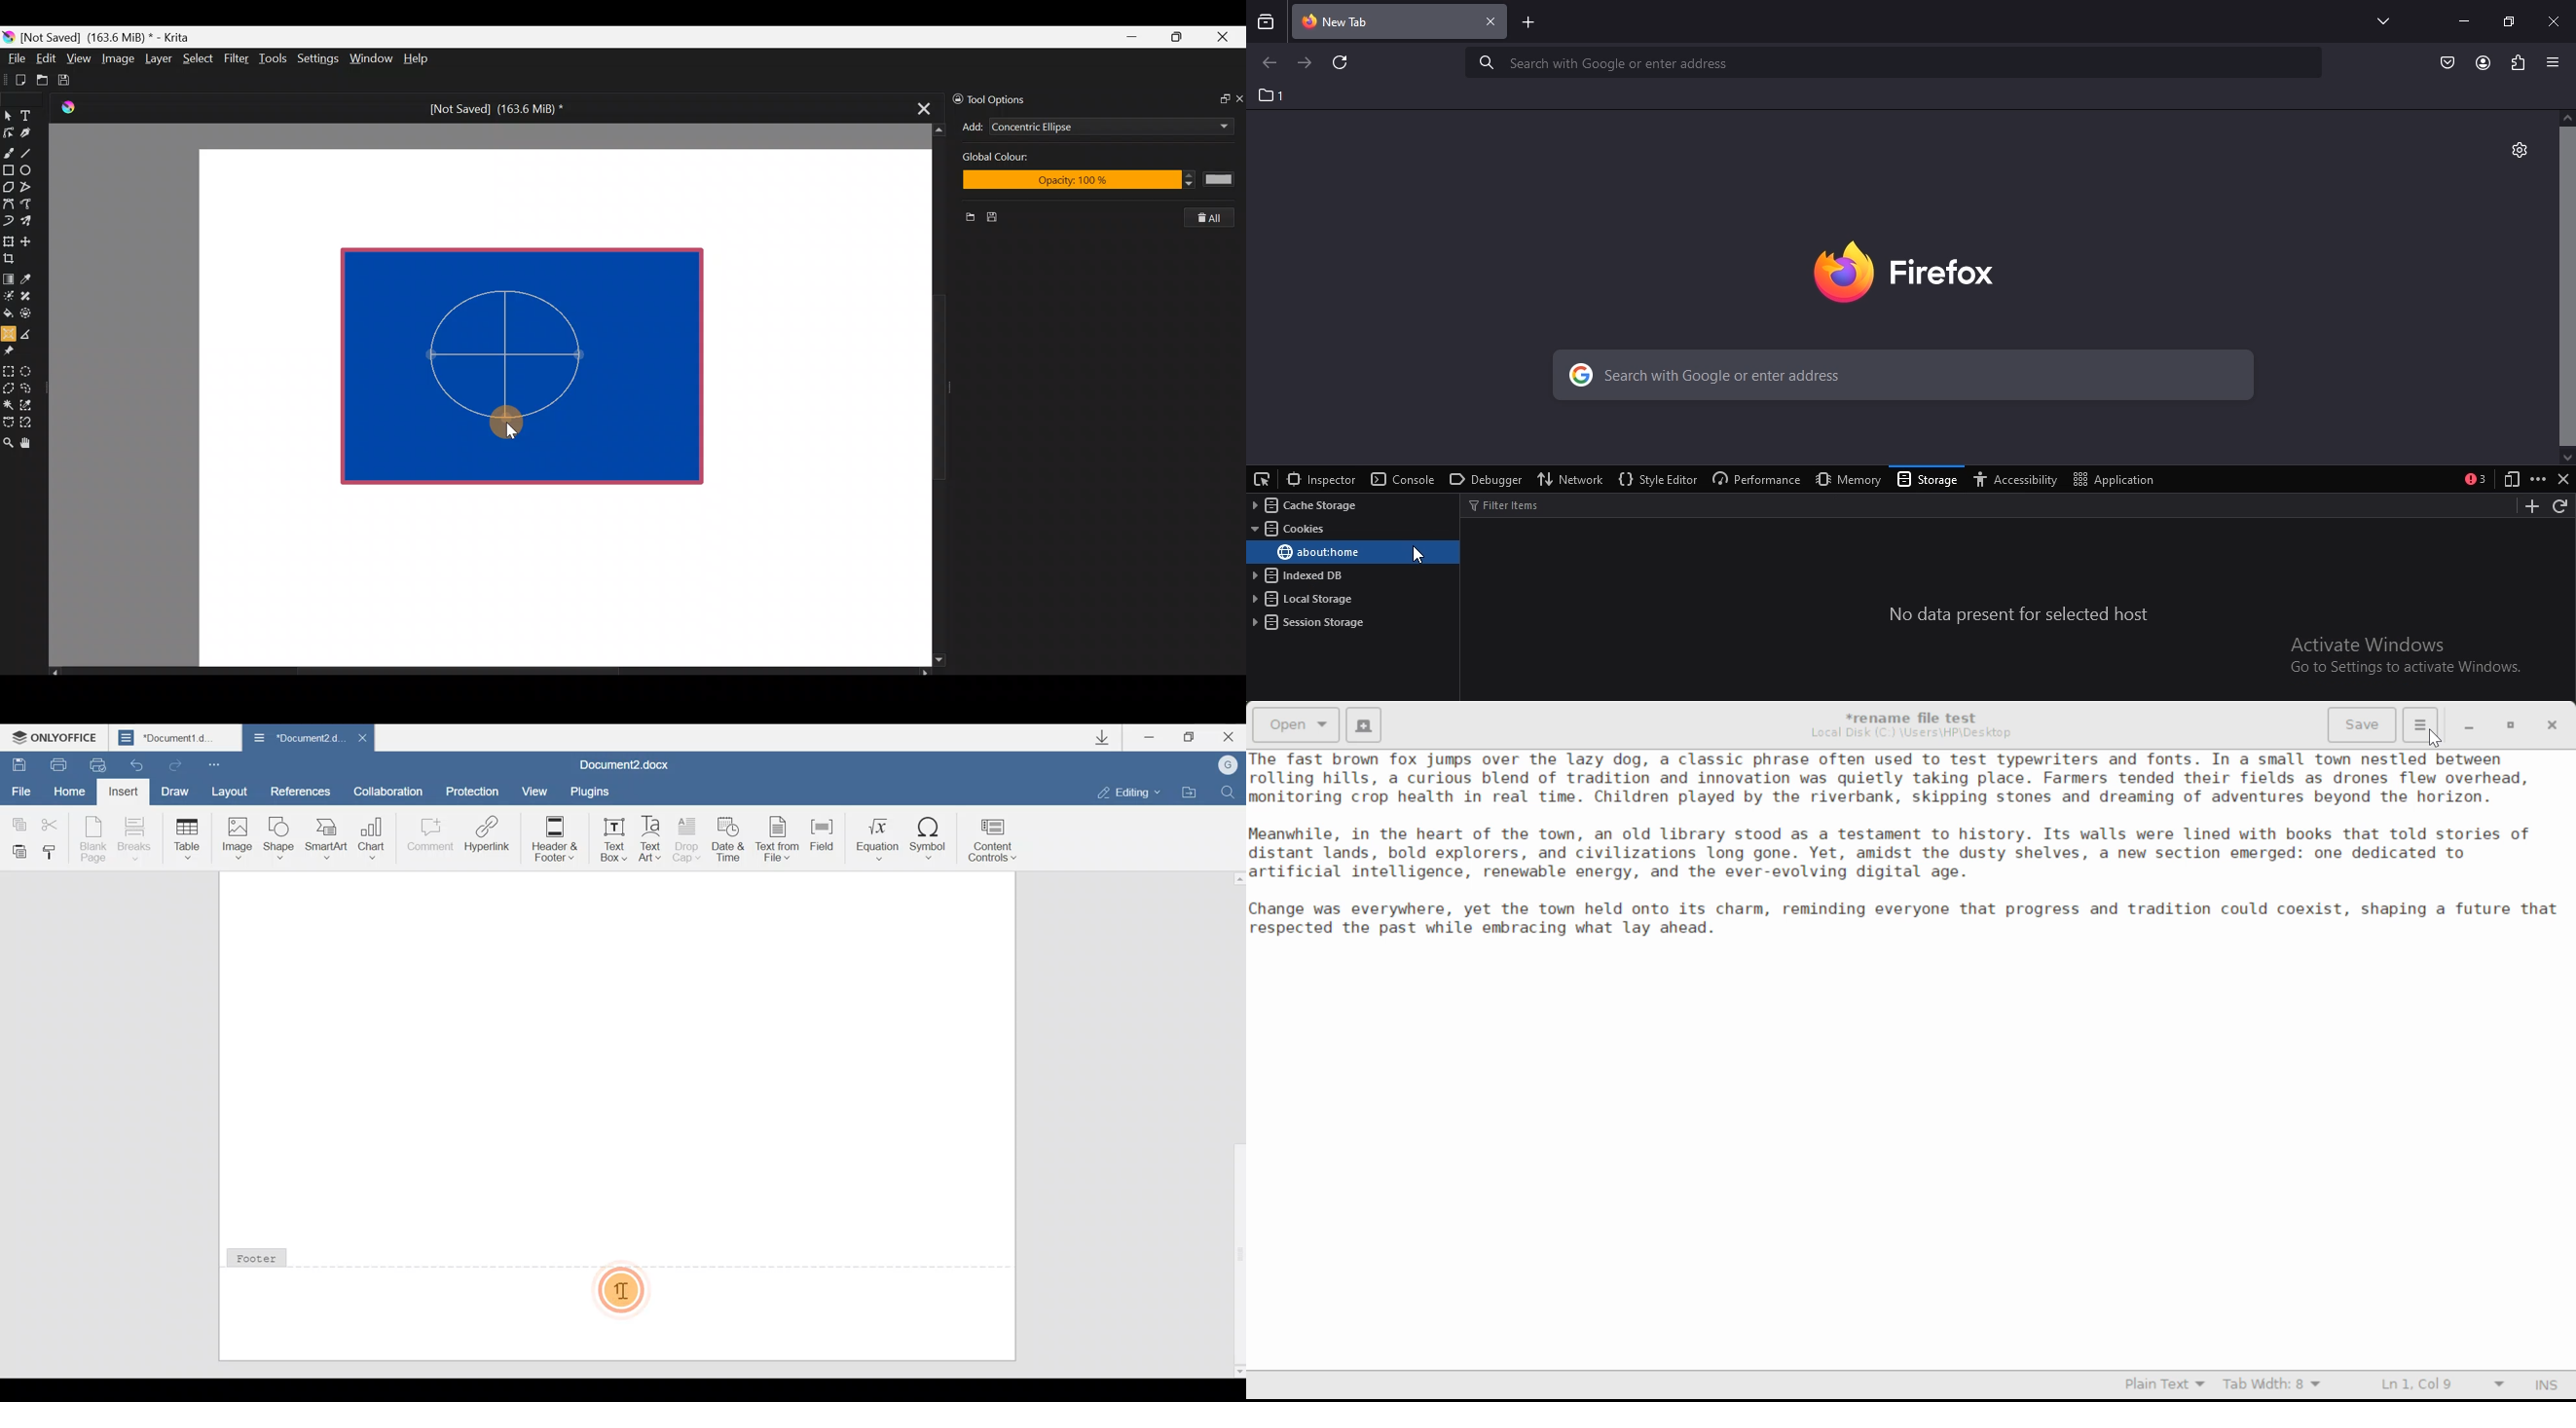 This screenshot has width=2576, height=1428. What do you see at coordinates (491, 109) in the screenshot?
I see `[Not Saved] (163.6 MiB) *` at bounding box center [491, 109].